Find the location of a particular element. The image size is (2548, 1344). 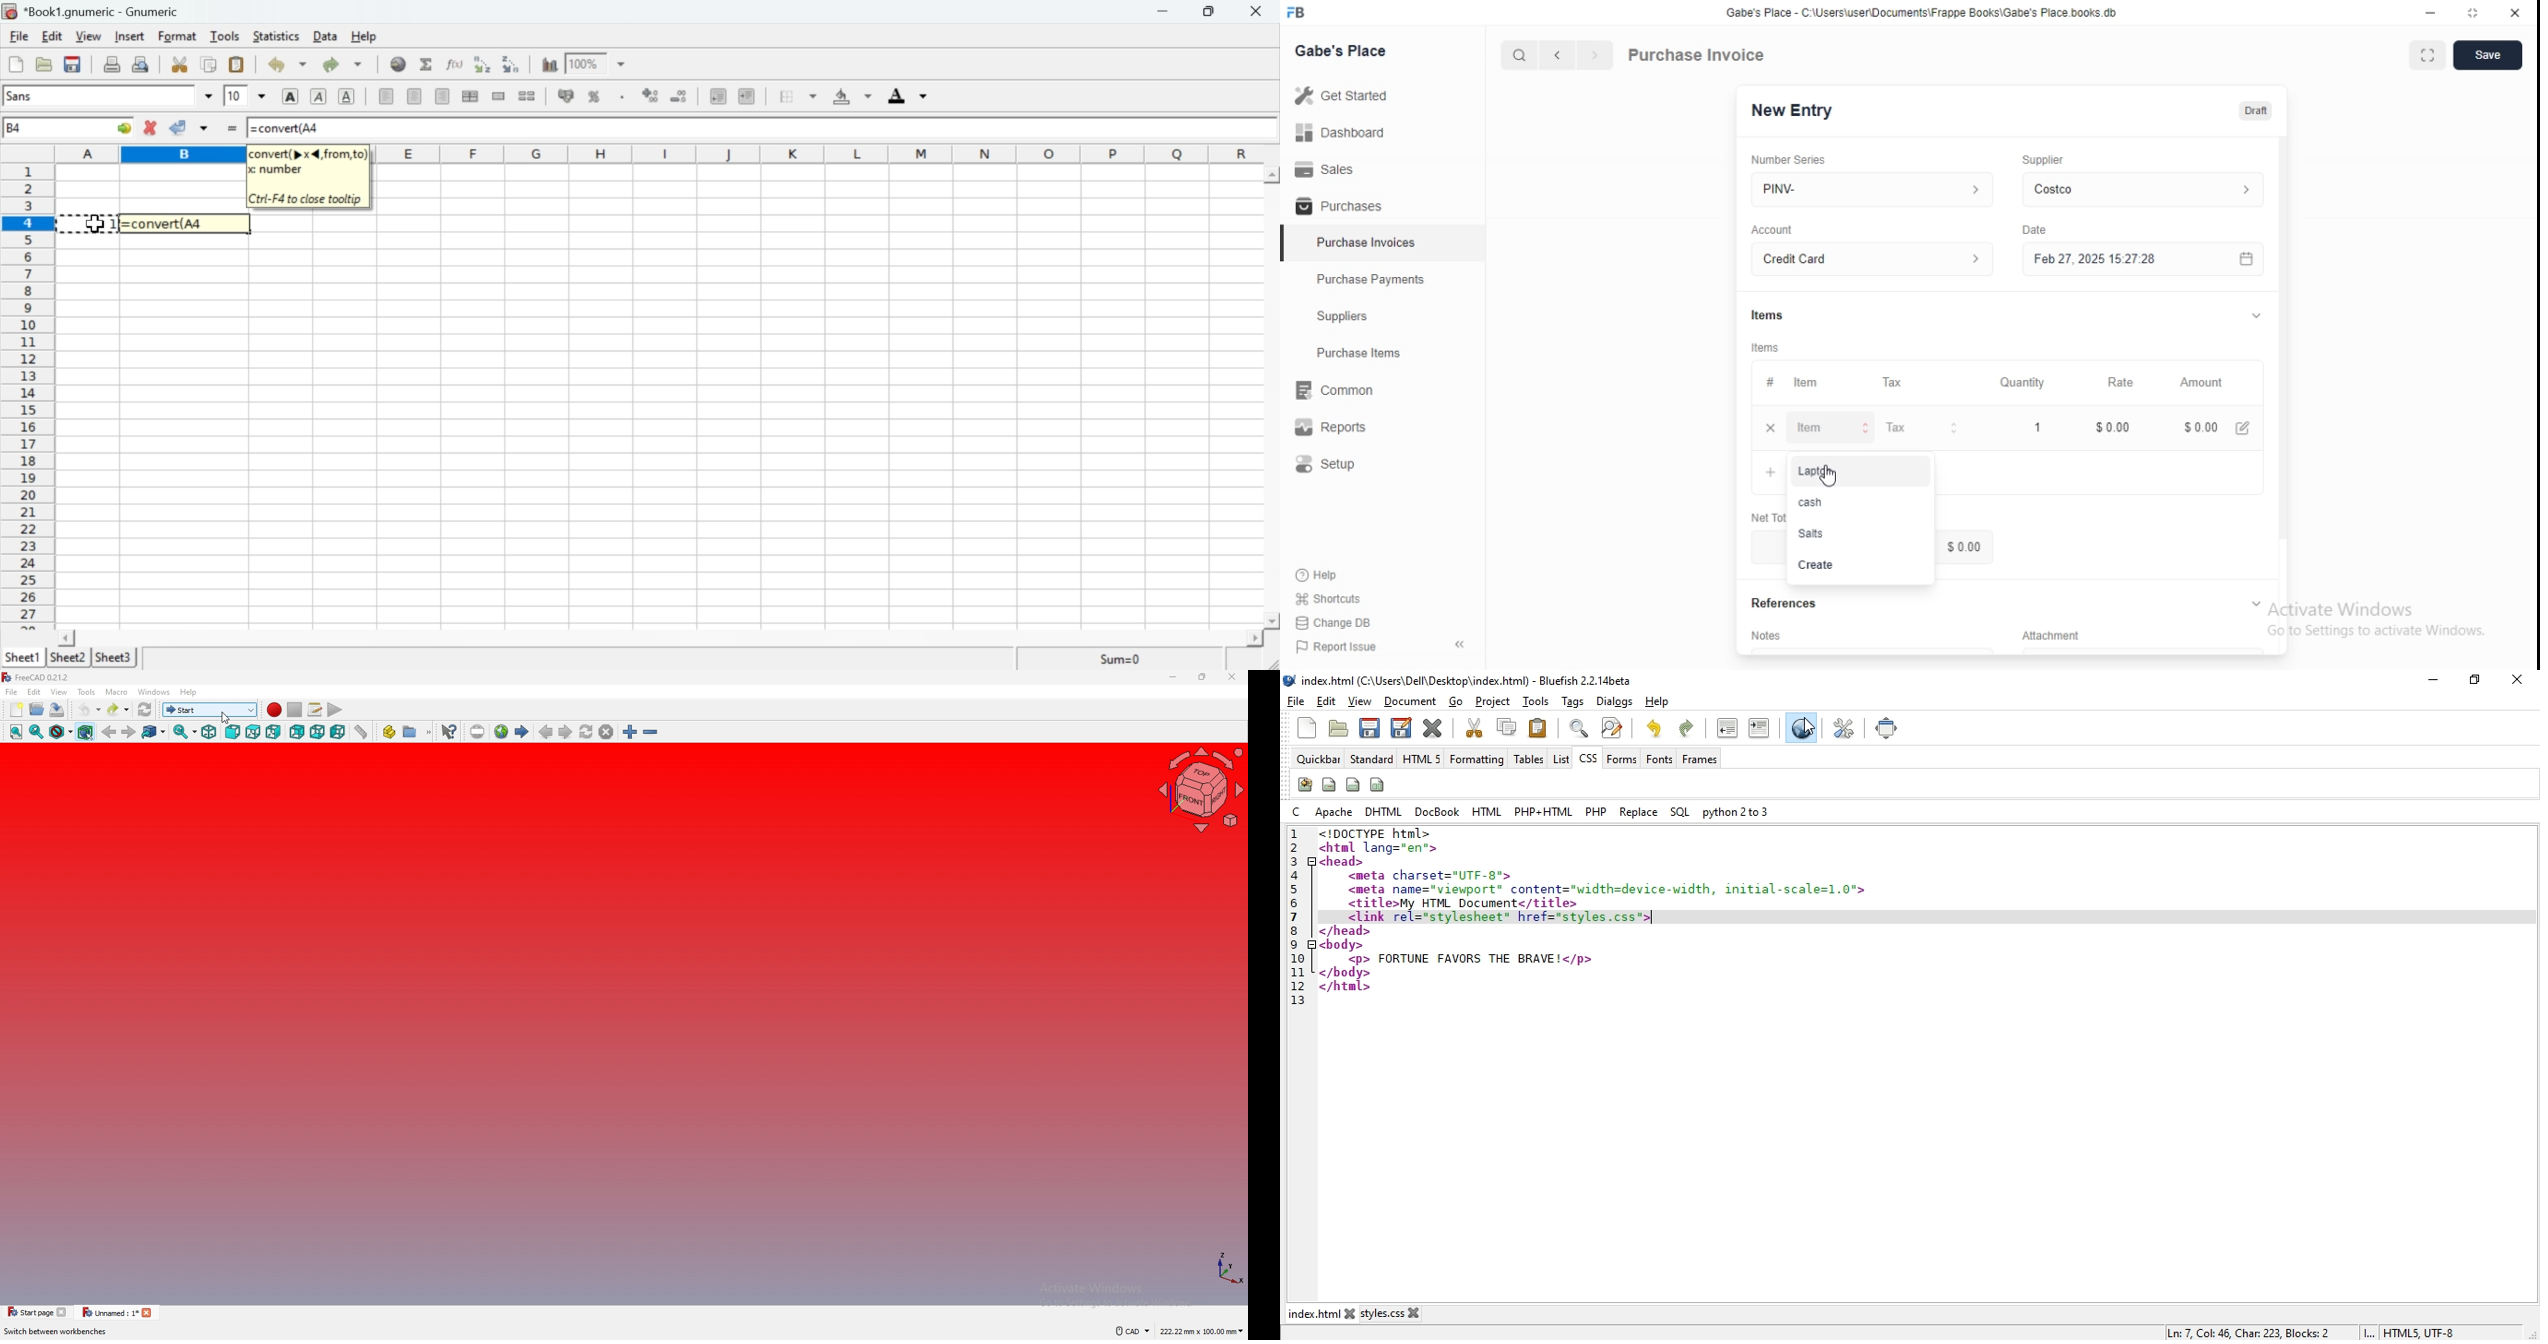

Copy selection is located at coordinates (209, 63).